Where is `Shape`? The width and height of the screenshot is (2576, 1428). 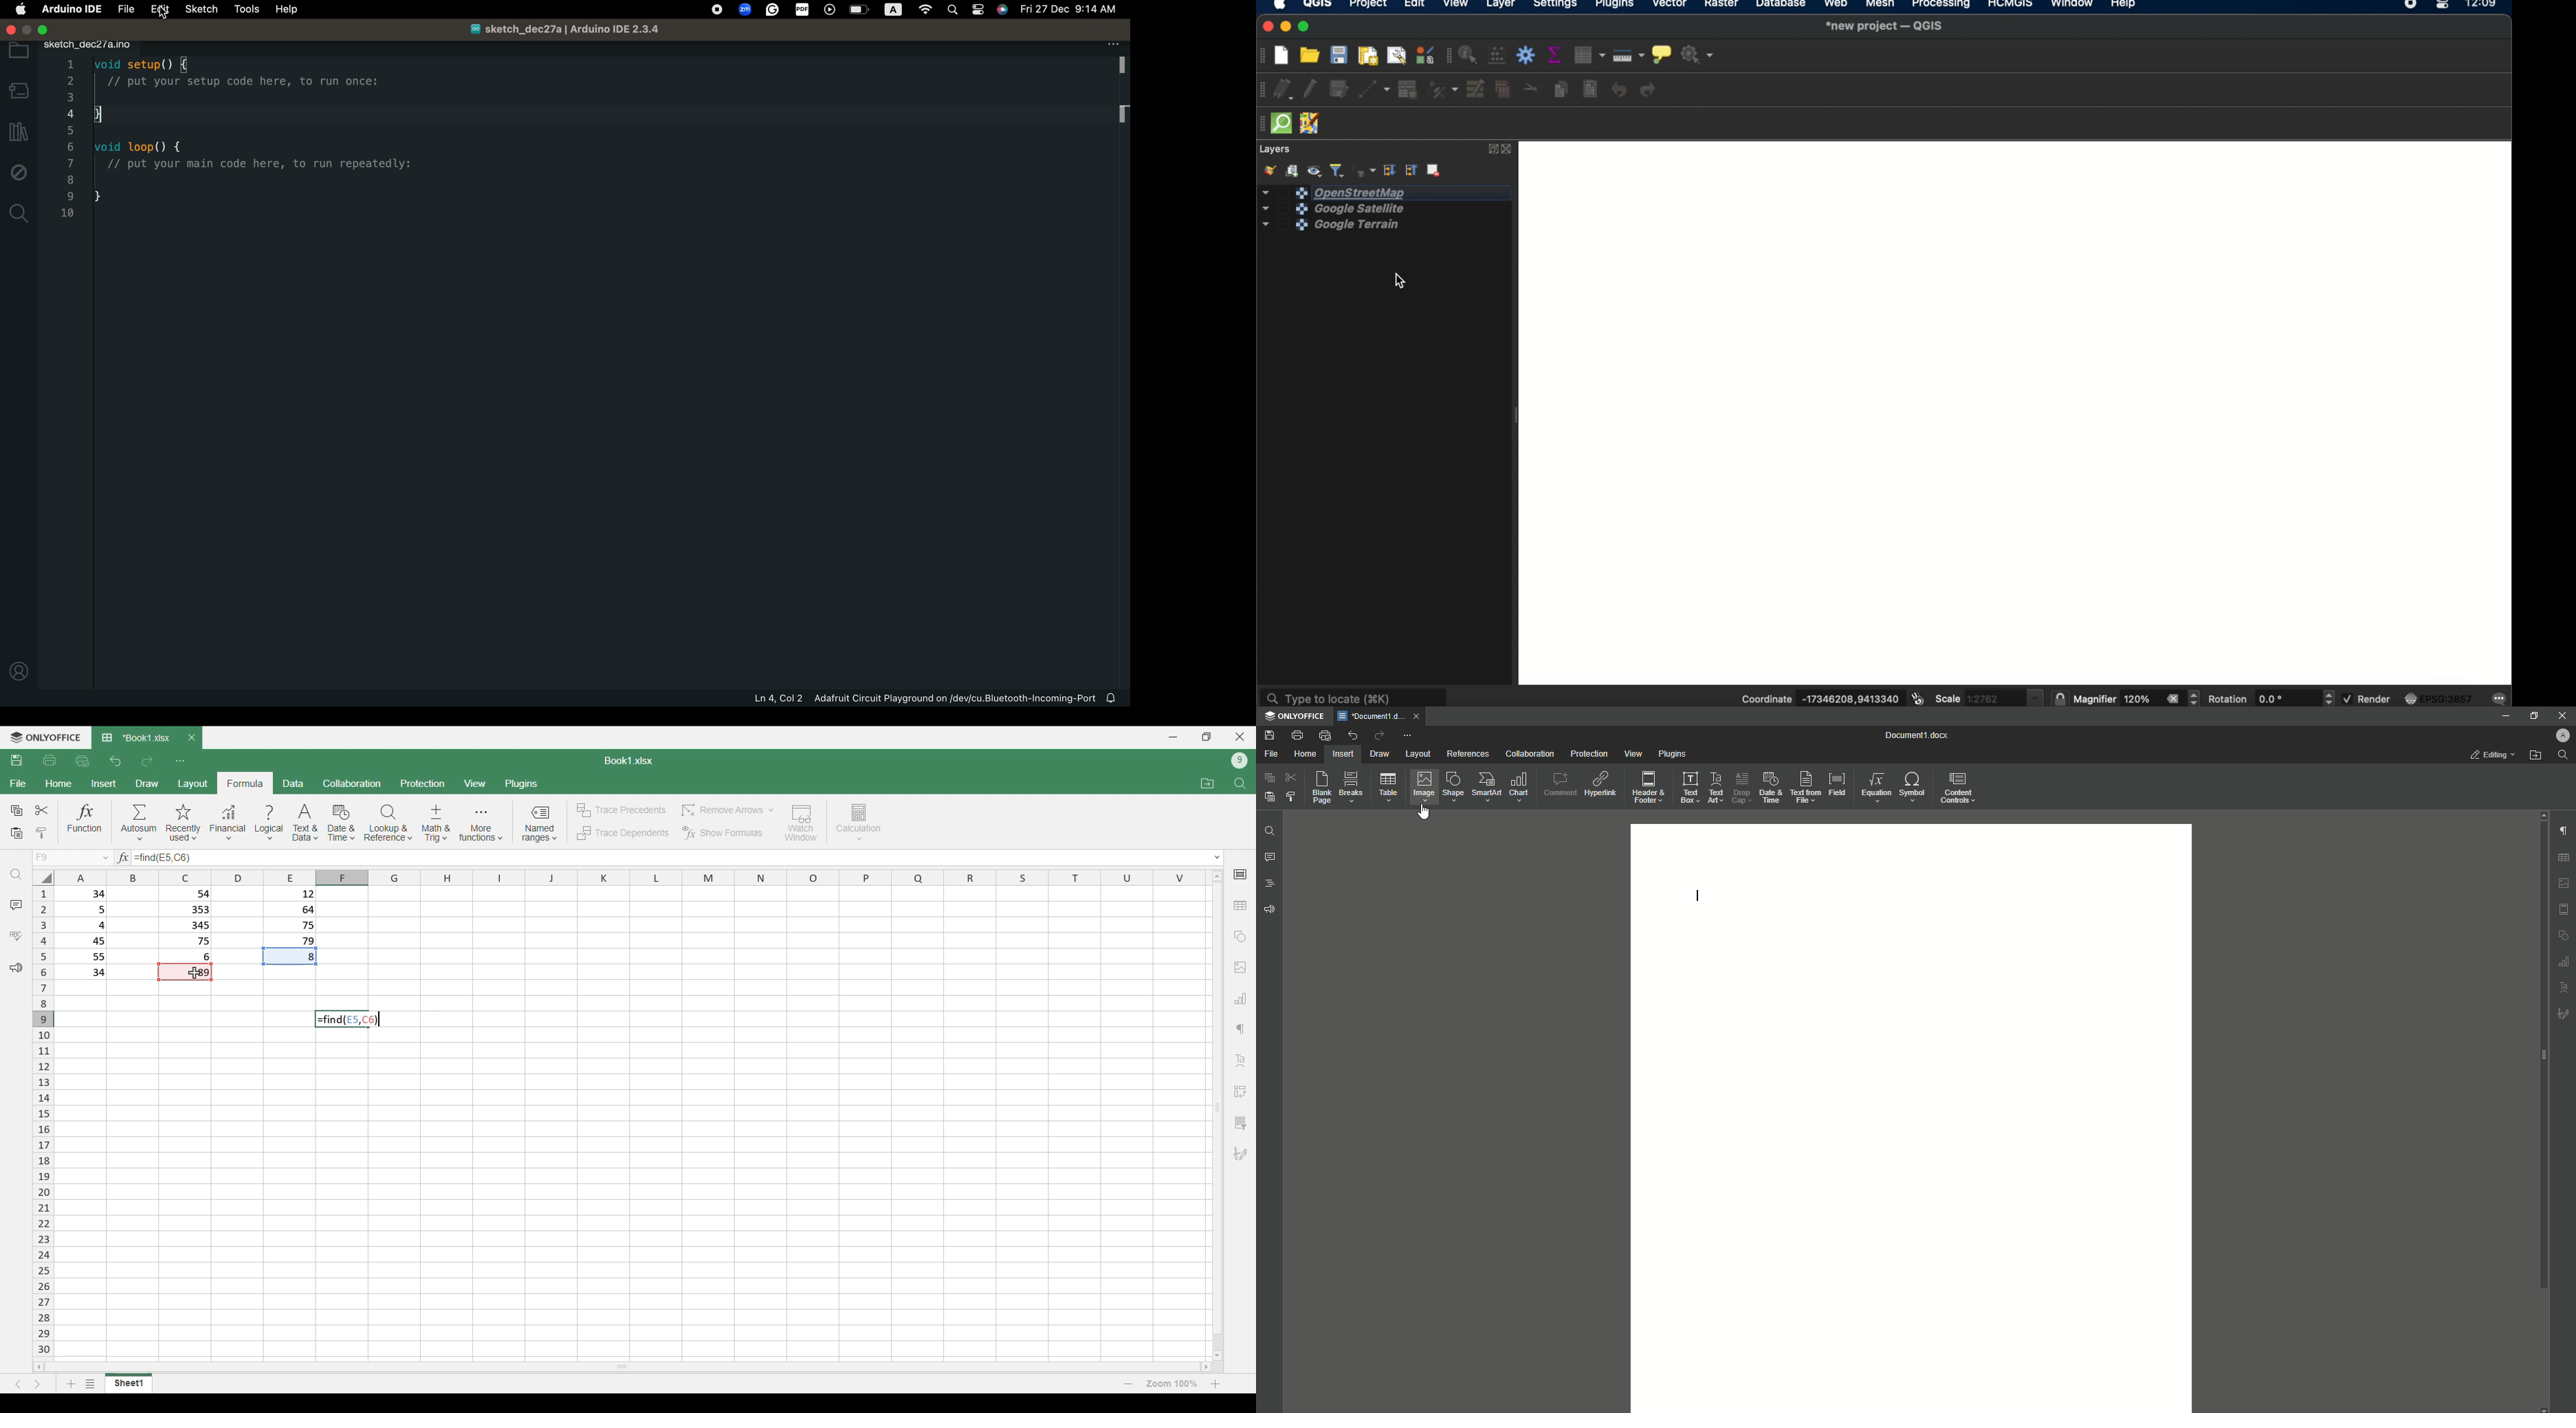
Shape is located at coordinates (1453, 786).